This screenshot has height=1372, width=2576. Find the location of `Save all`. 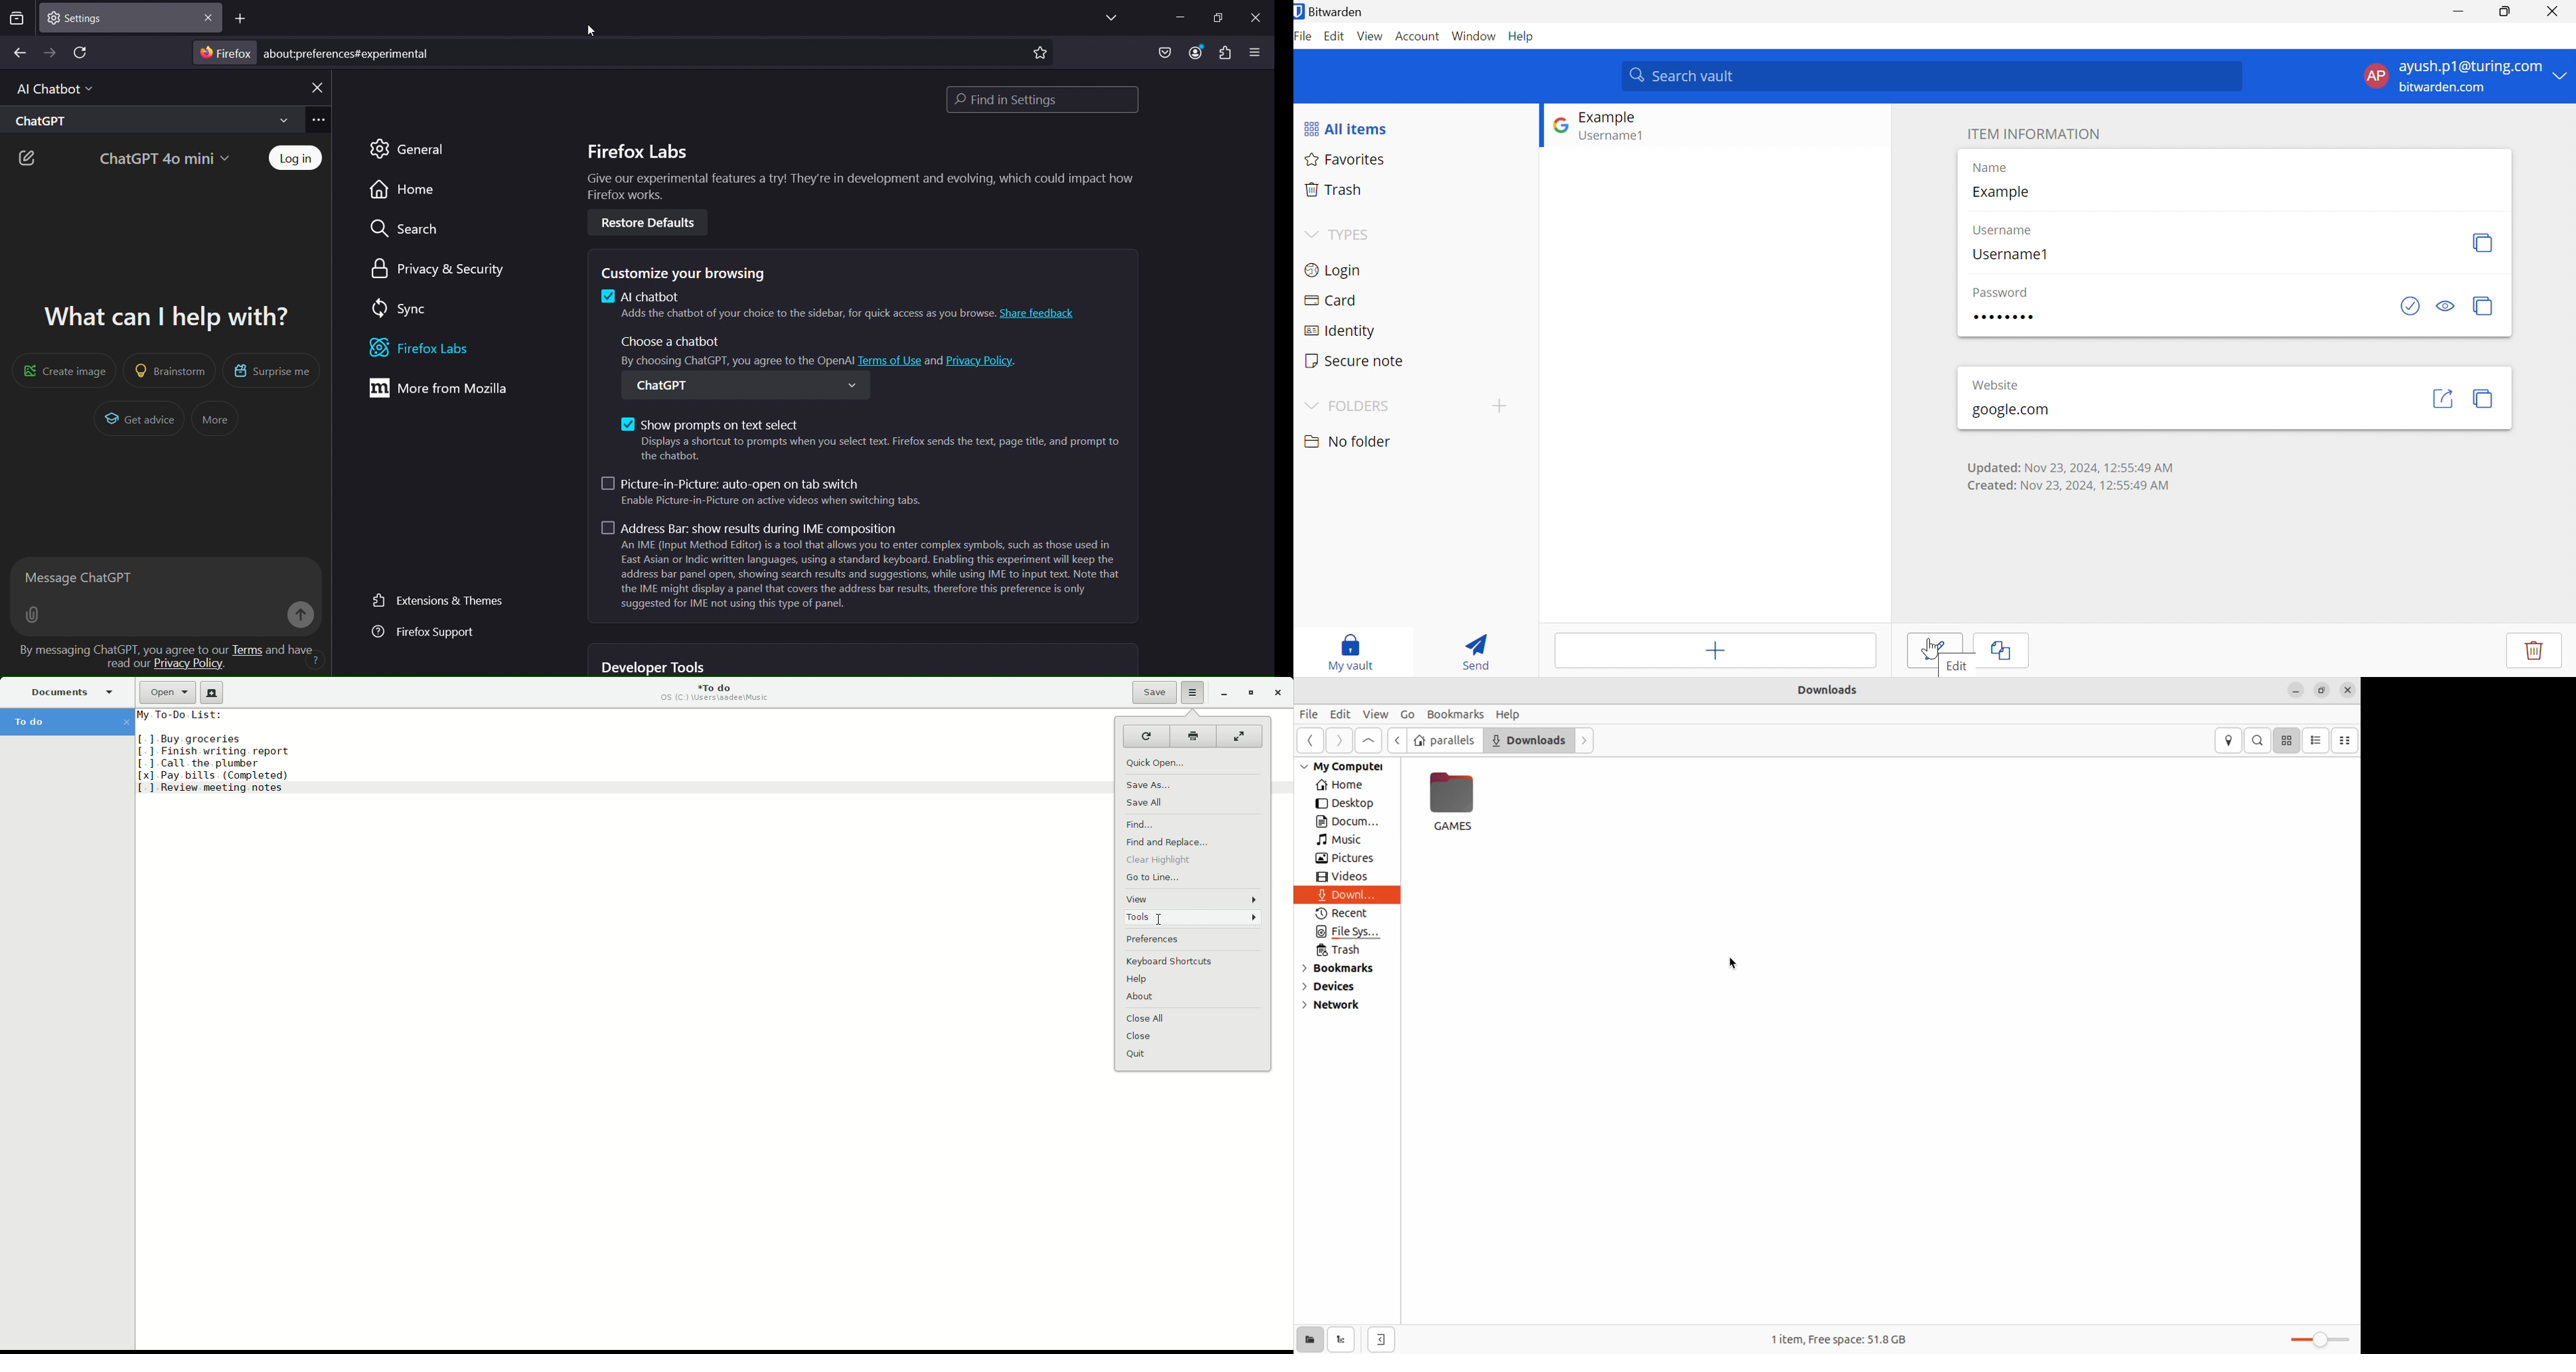

Save all is located at coordinates (1149, 804).